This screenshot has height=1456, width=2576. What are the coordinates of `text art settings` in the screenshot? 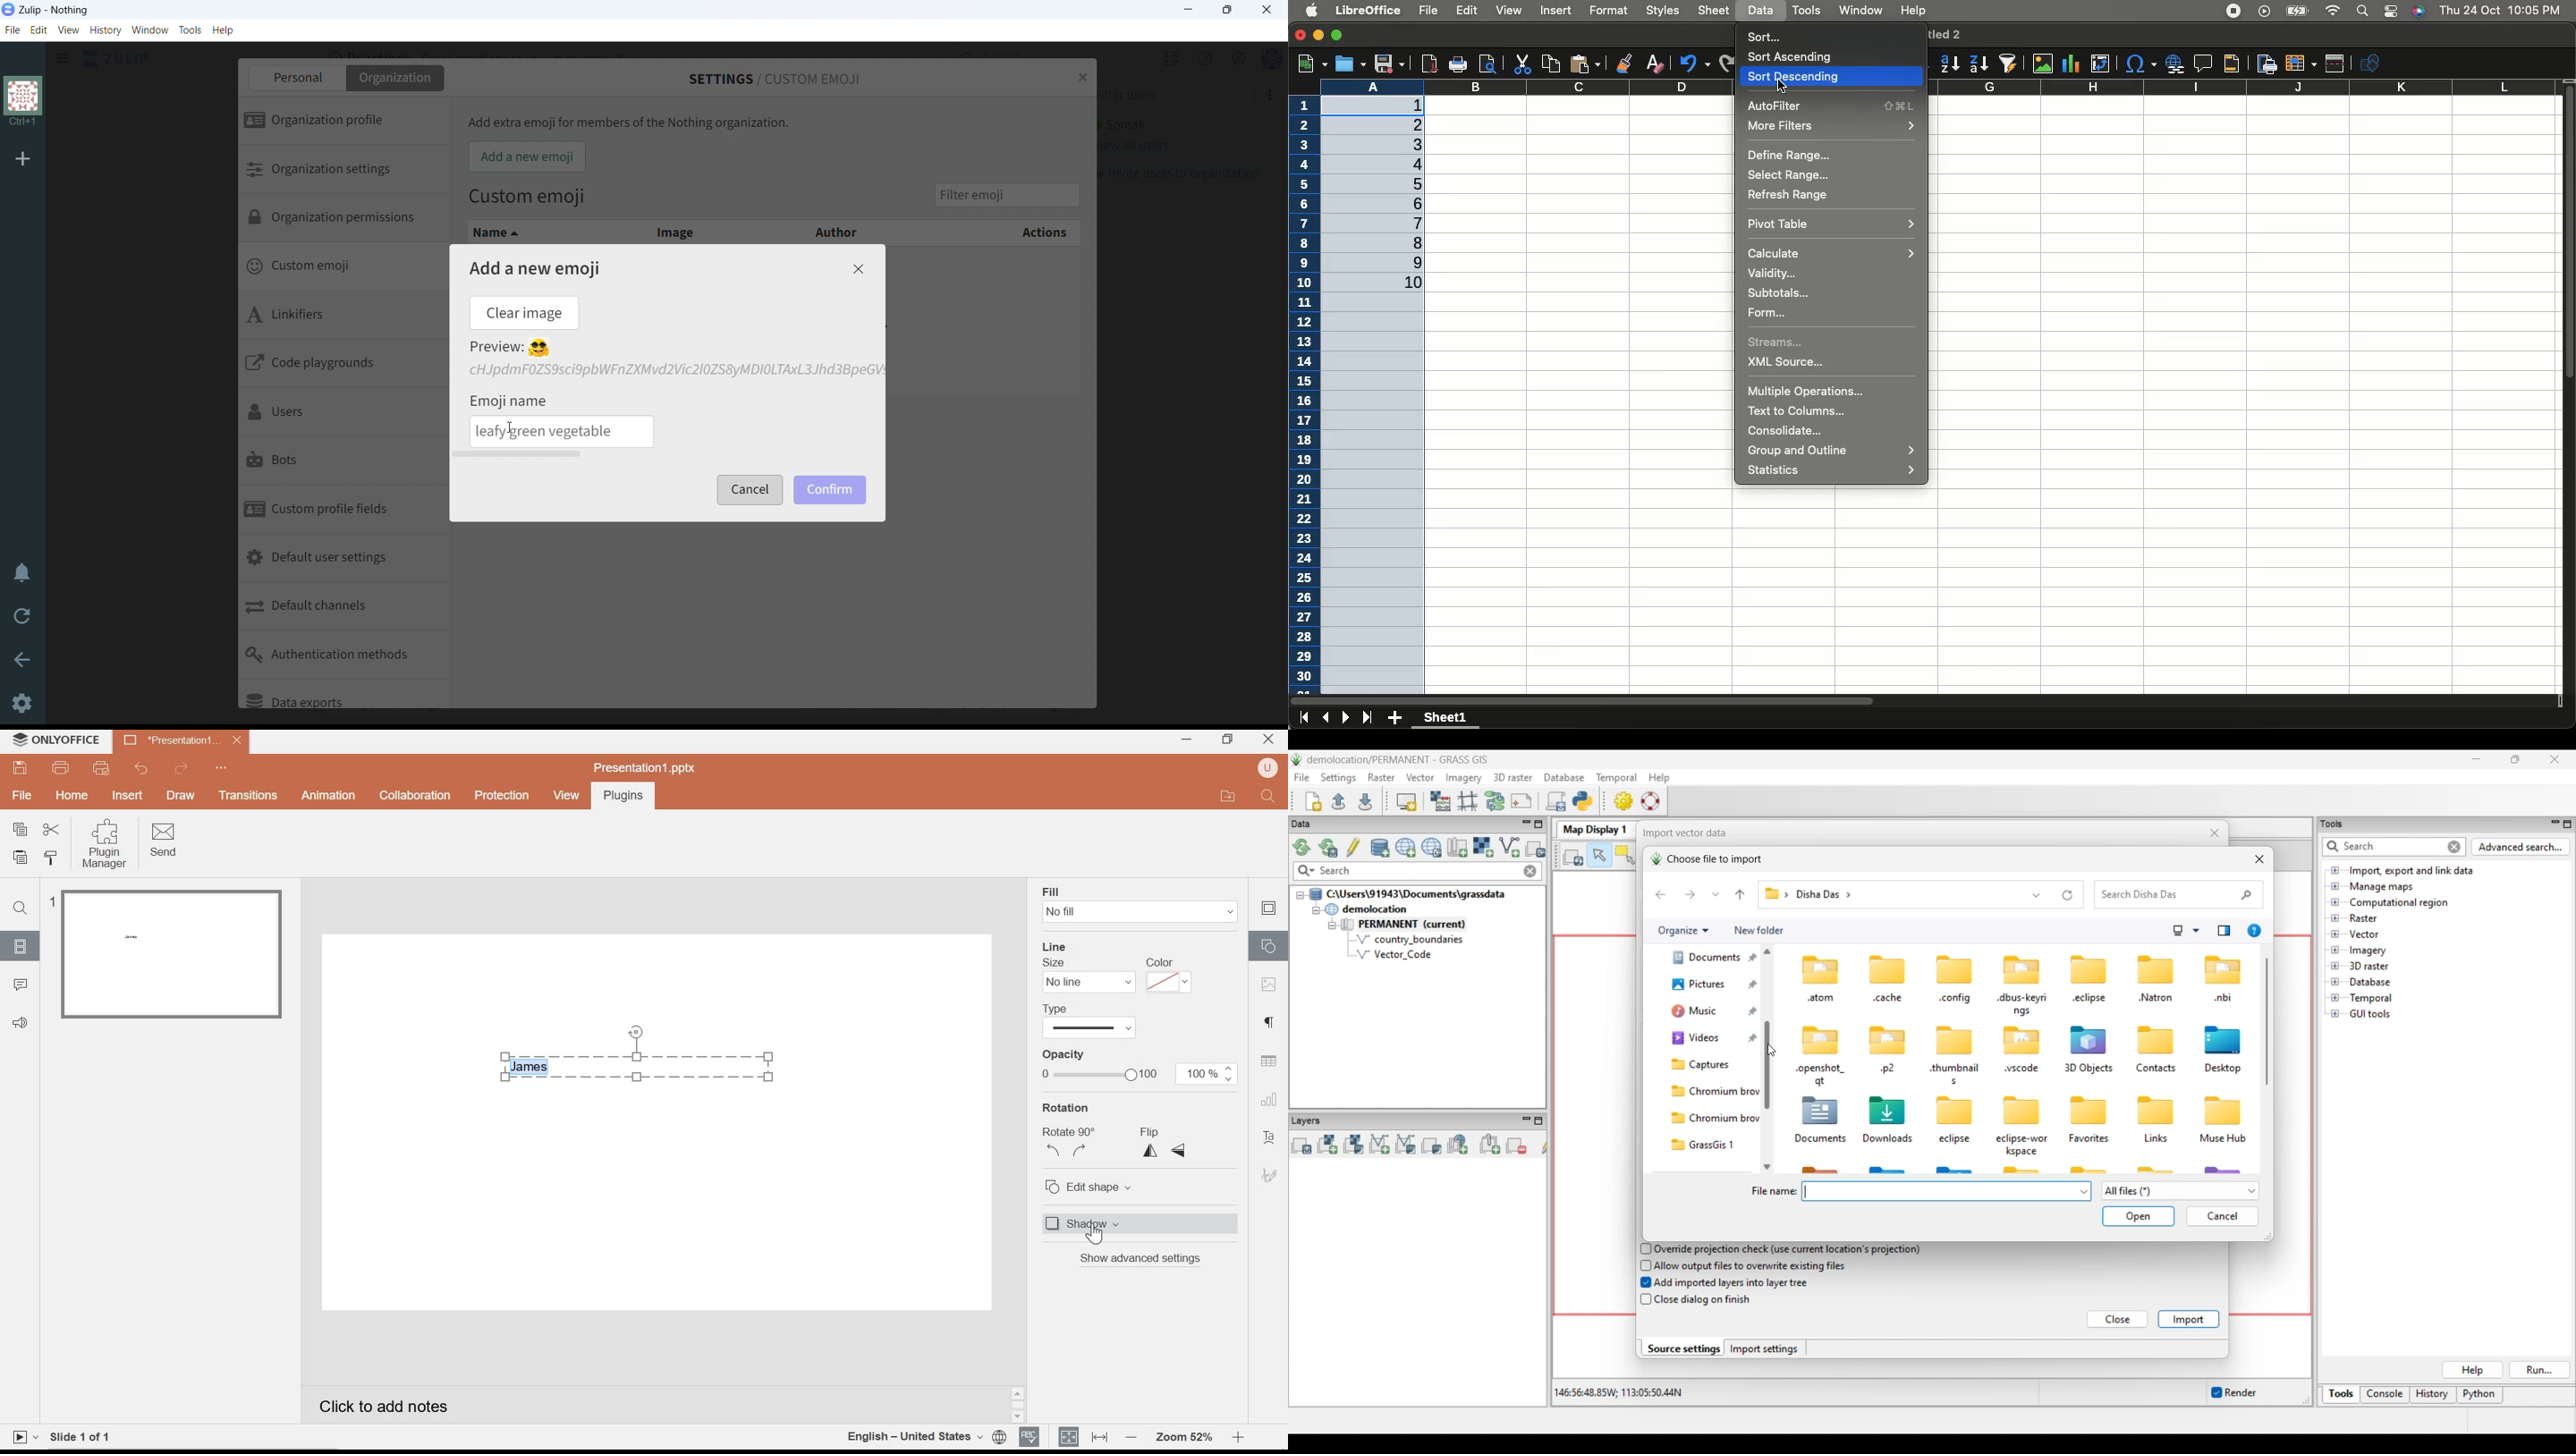 It's located at (1272, 1139).